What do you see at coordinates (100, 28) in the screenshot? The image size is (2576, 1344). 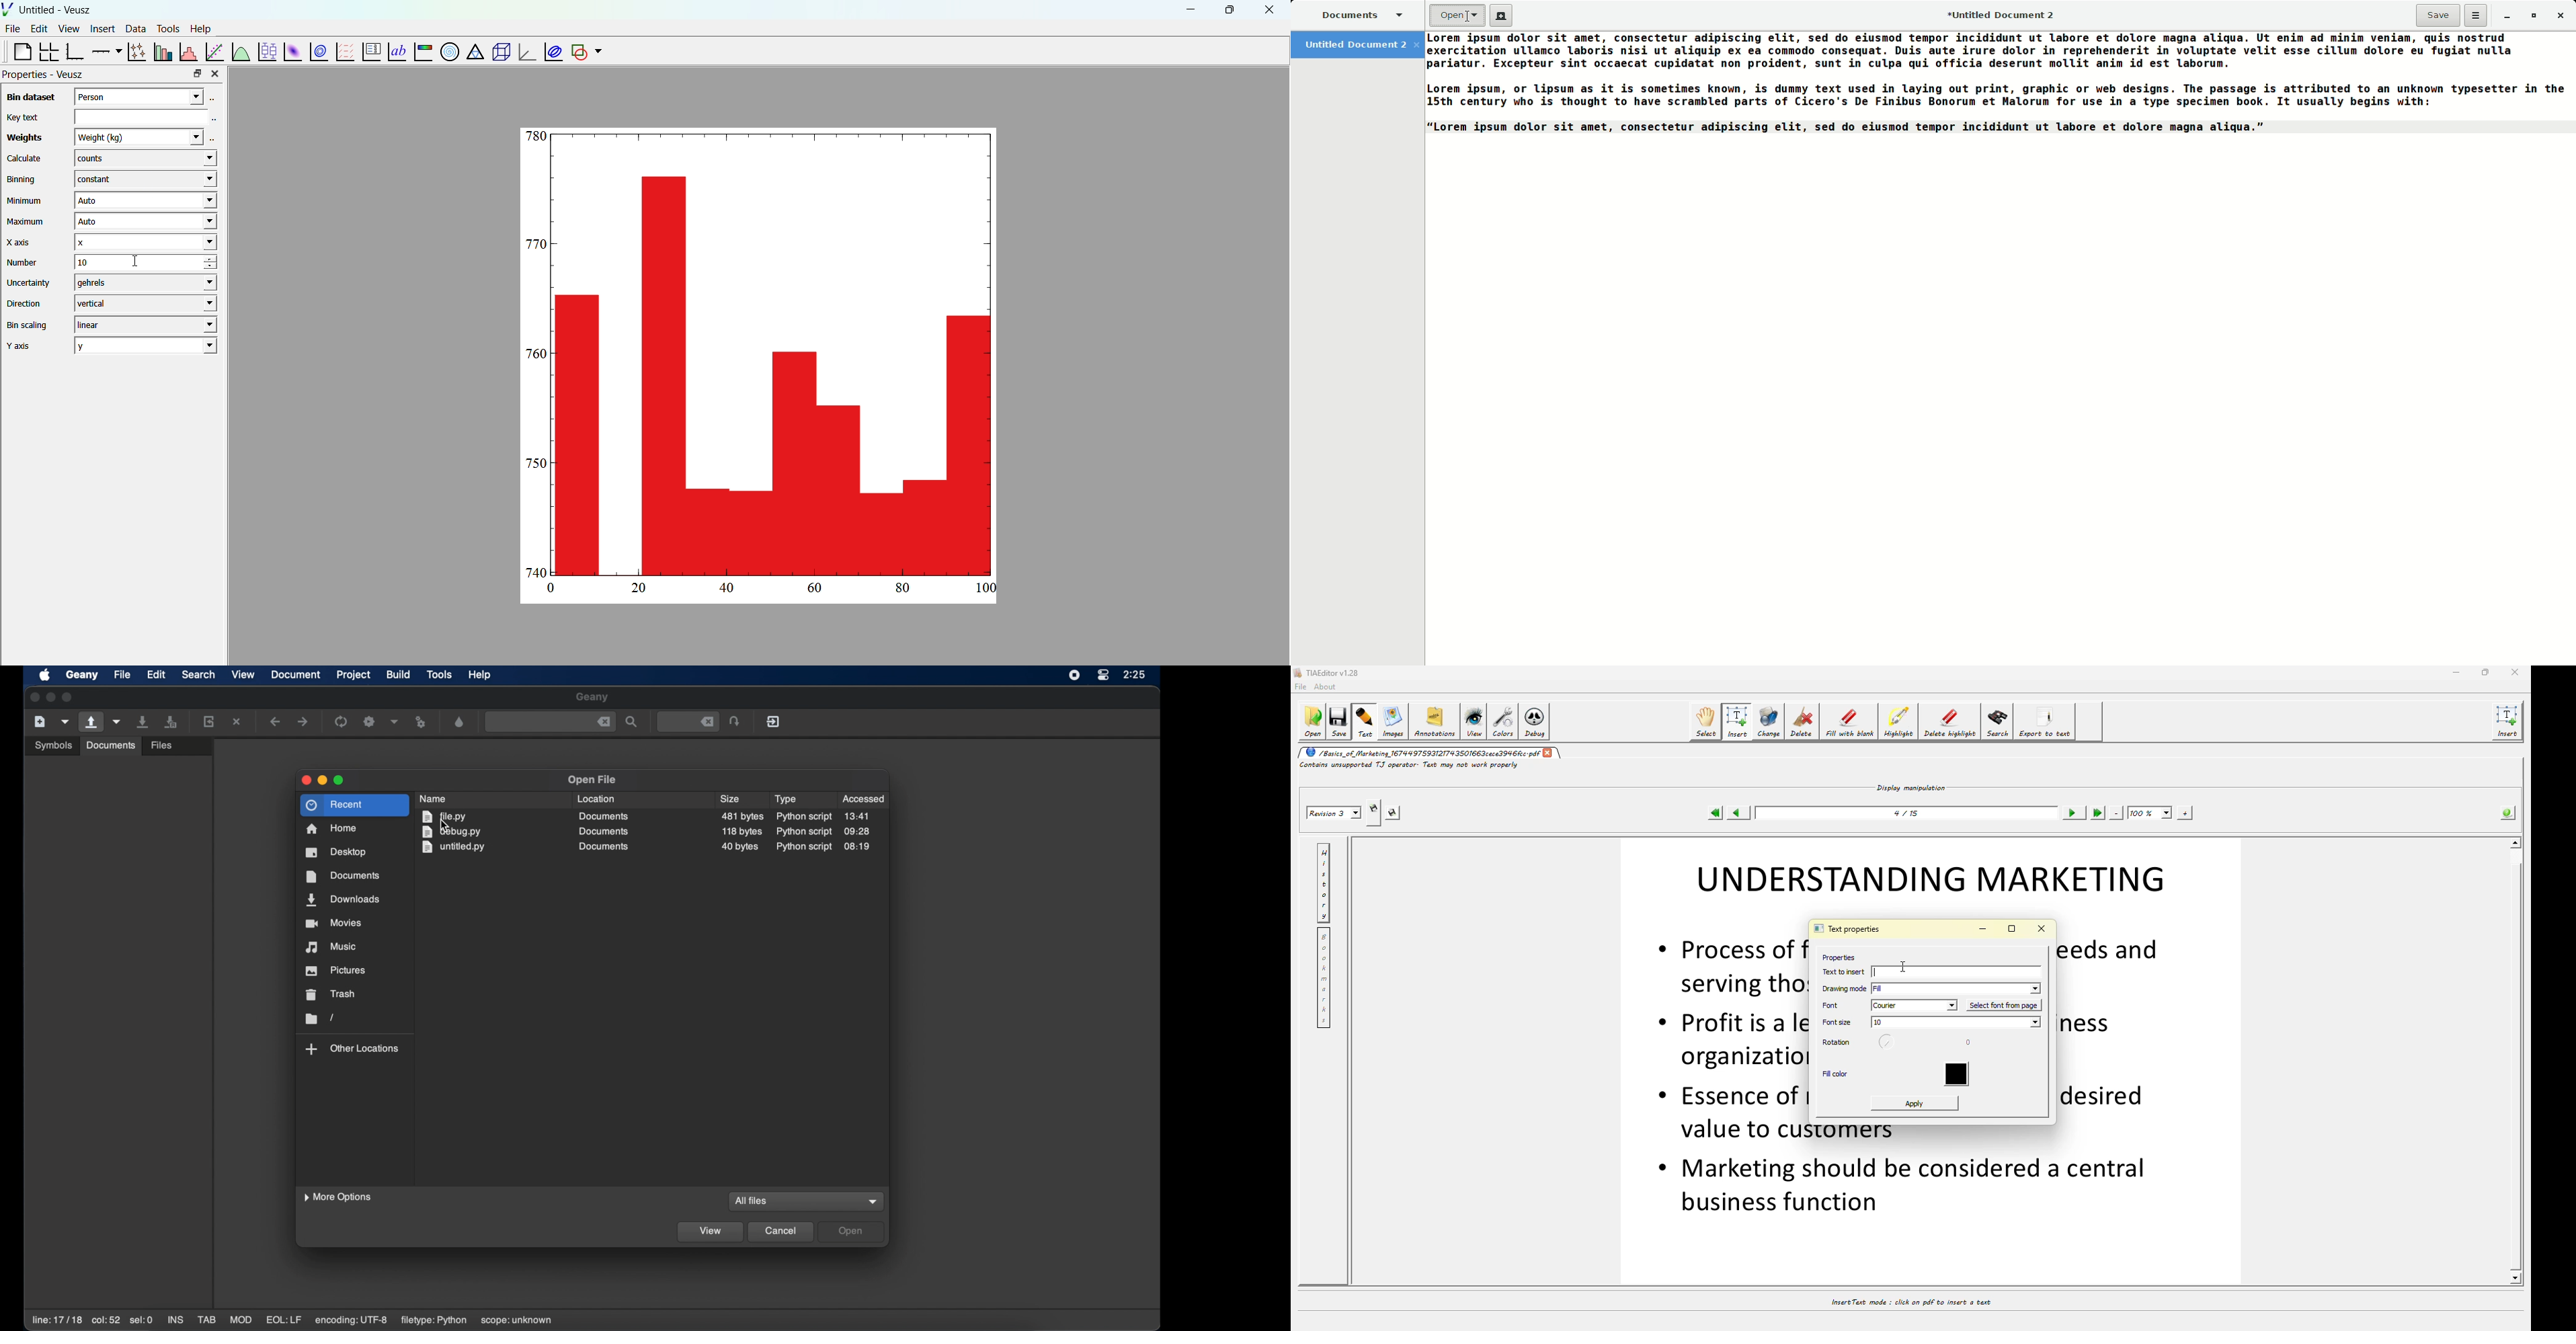 I see `insert` at bounding box center [100, 28].